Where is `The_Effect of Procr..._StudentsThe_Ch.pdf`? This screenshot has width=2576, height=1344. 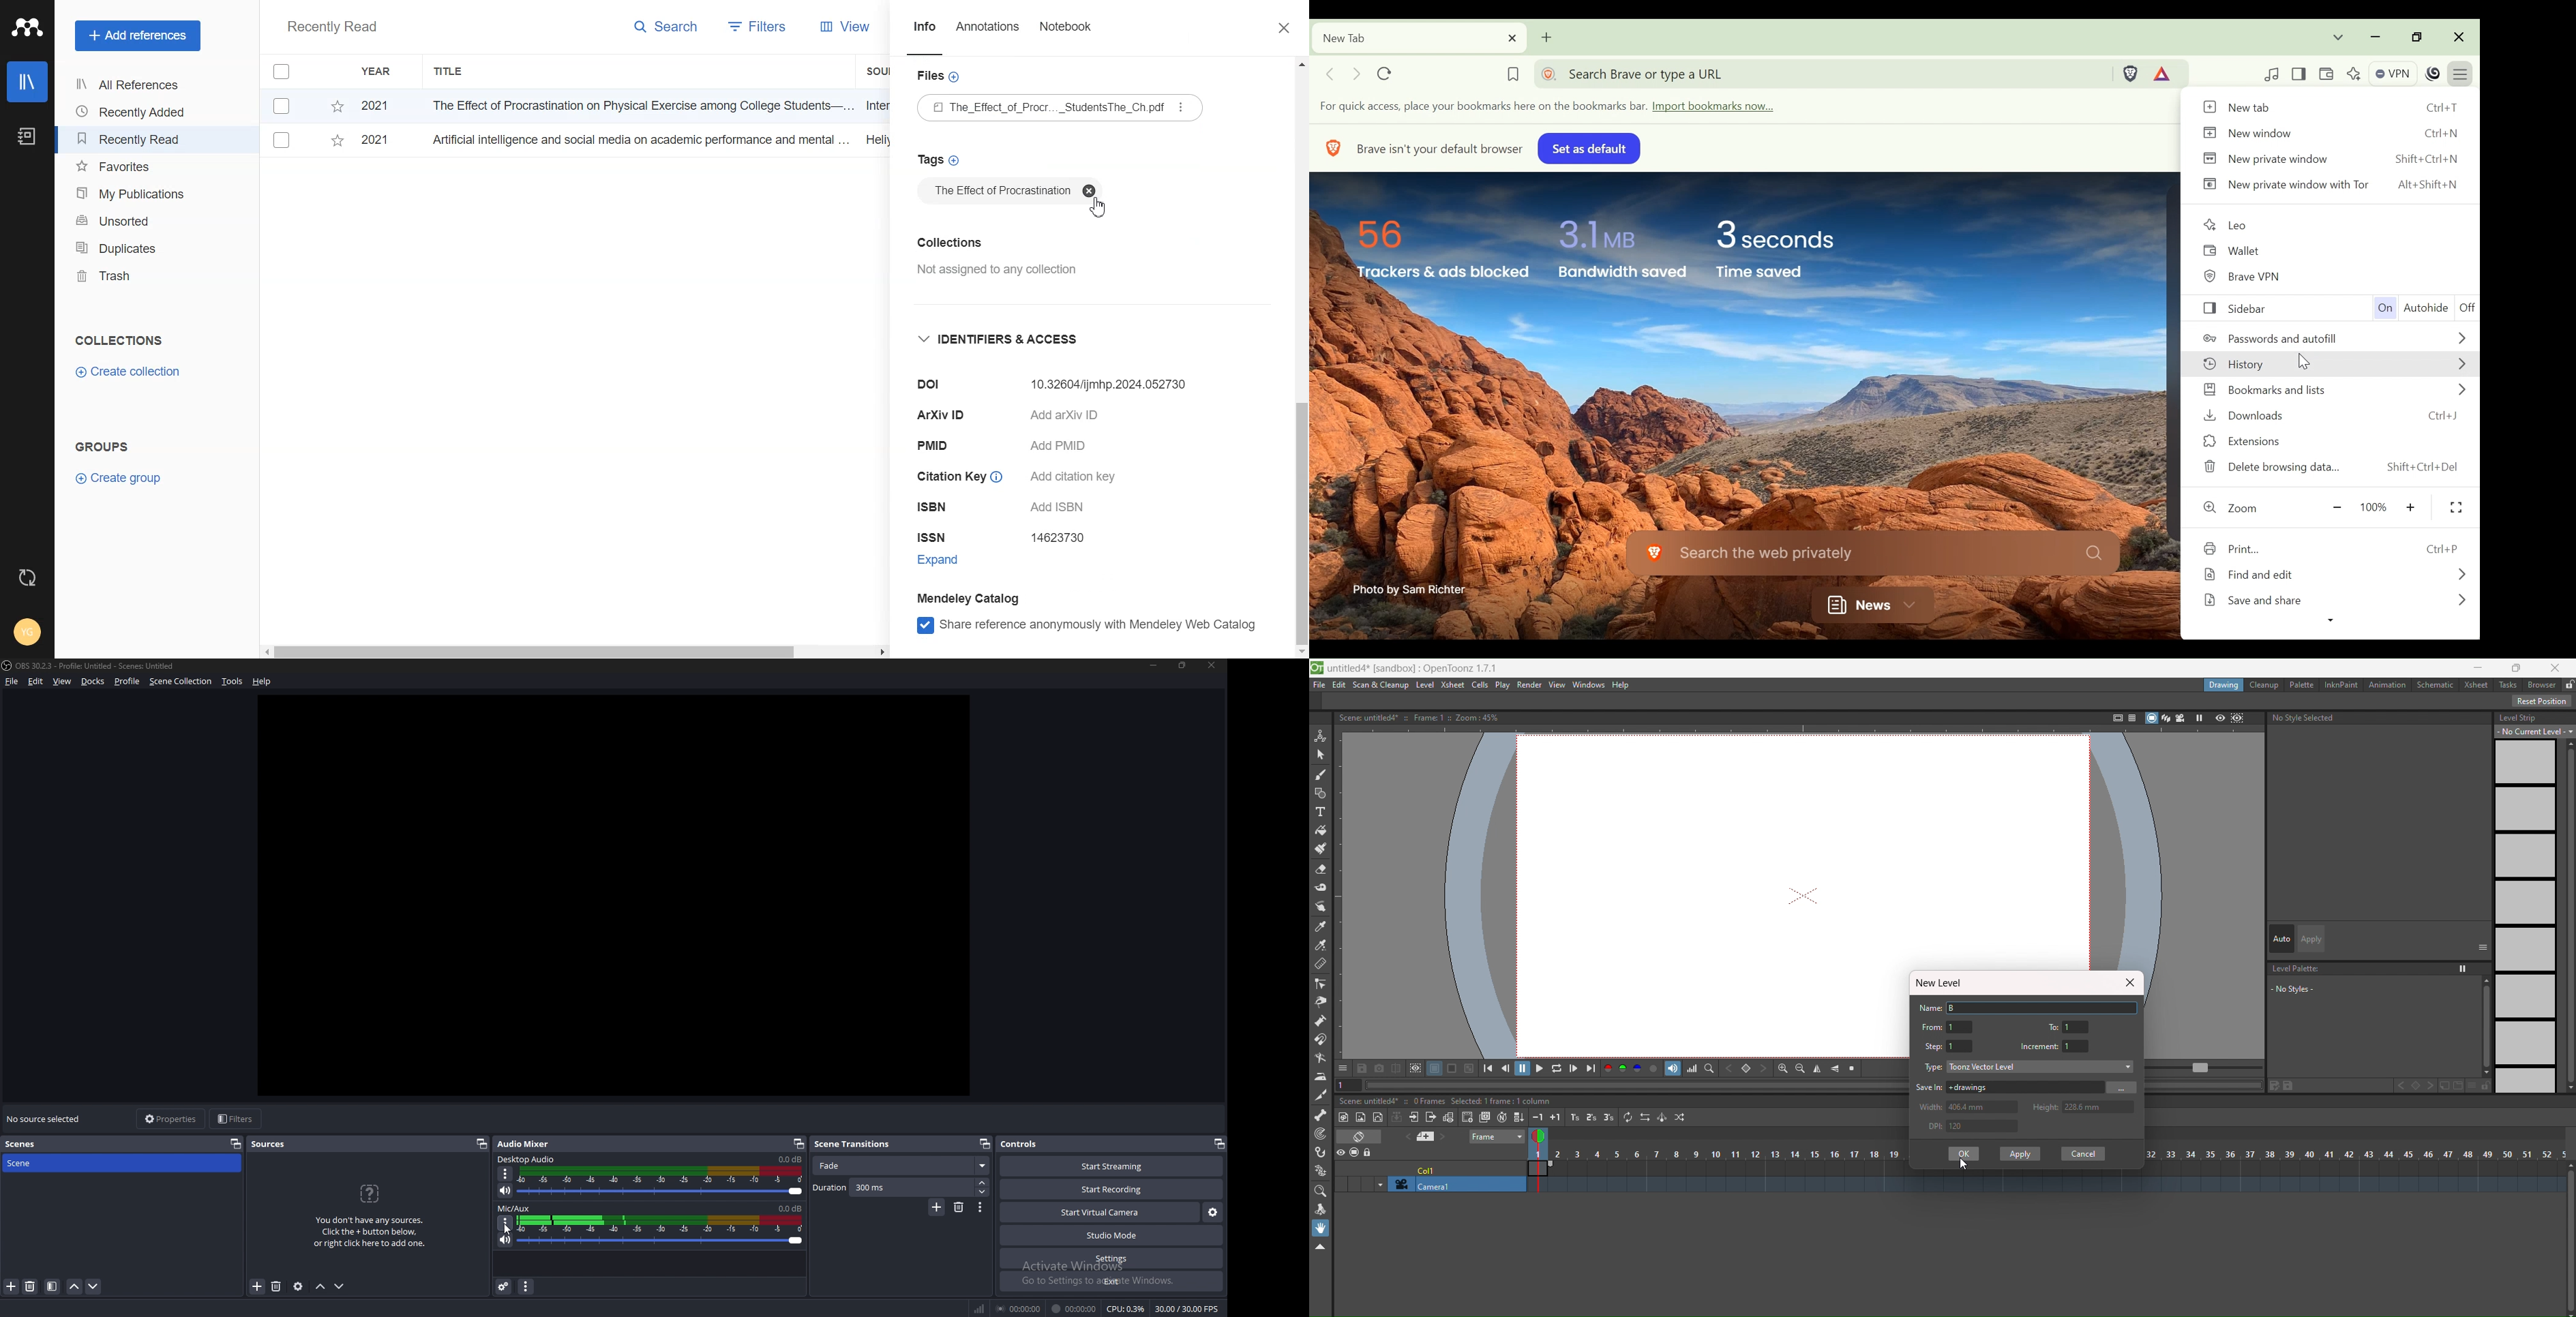
The_Effect of Procr..._StudentsThe_Ch.pdf is located at coordinates (1060, 108).